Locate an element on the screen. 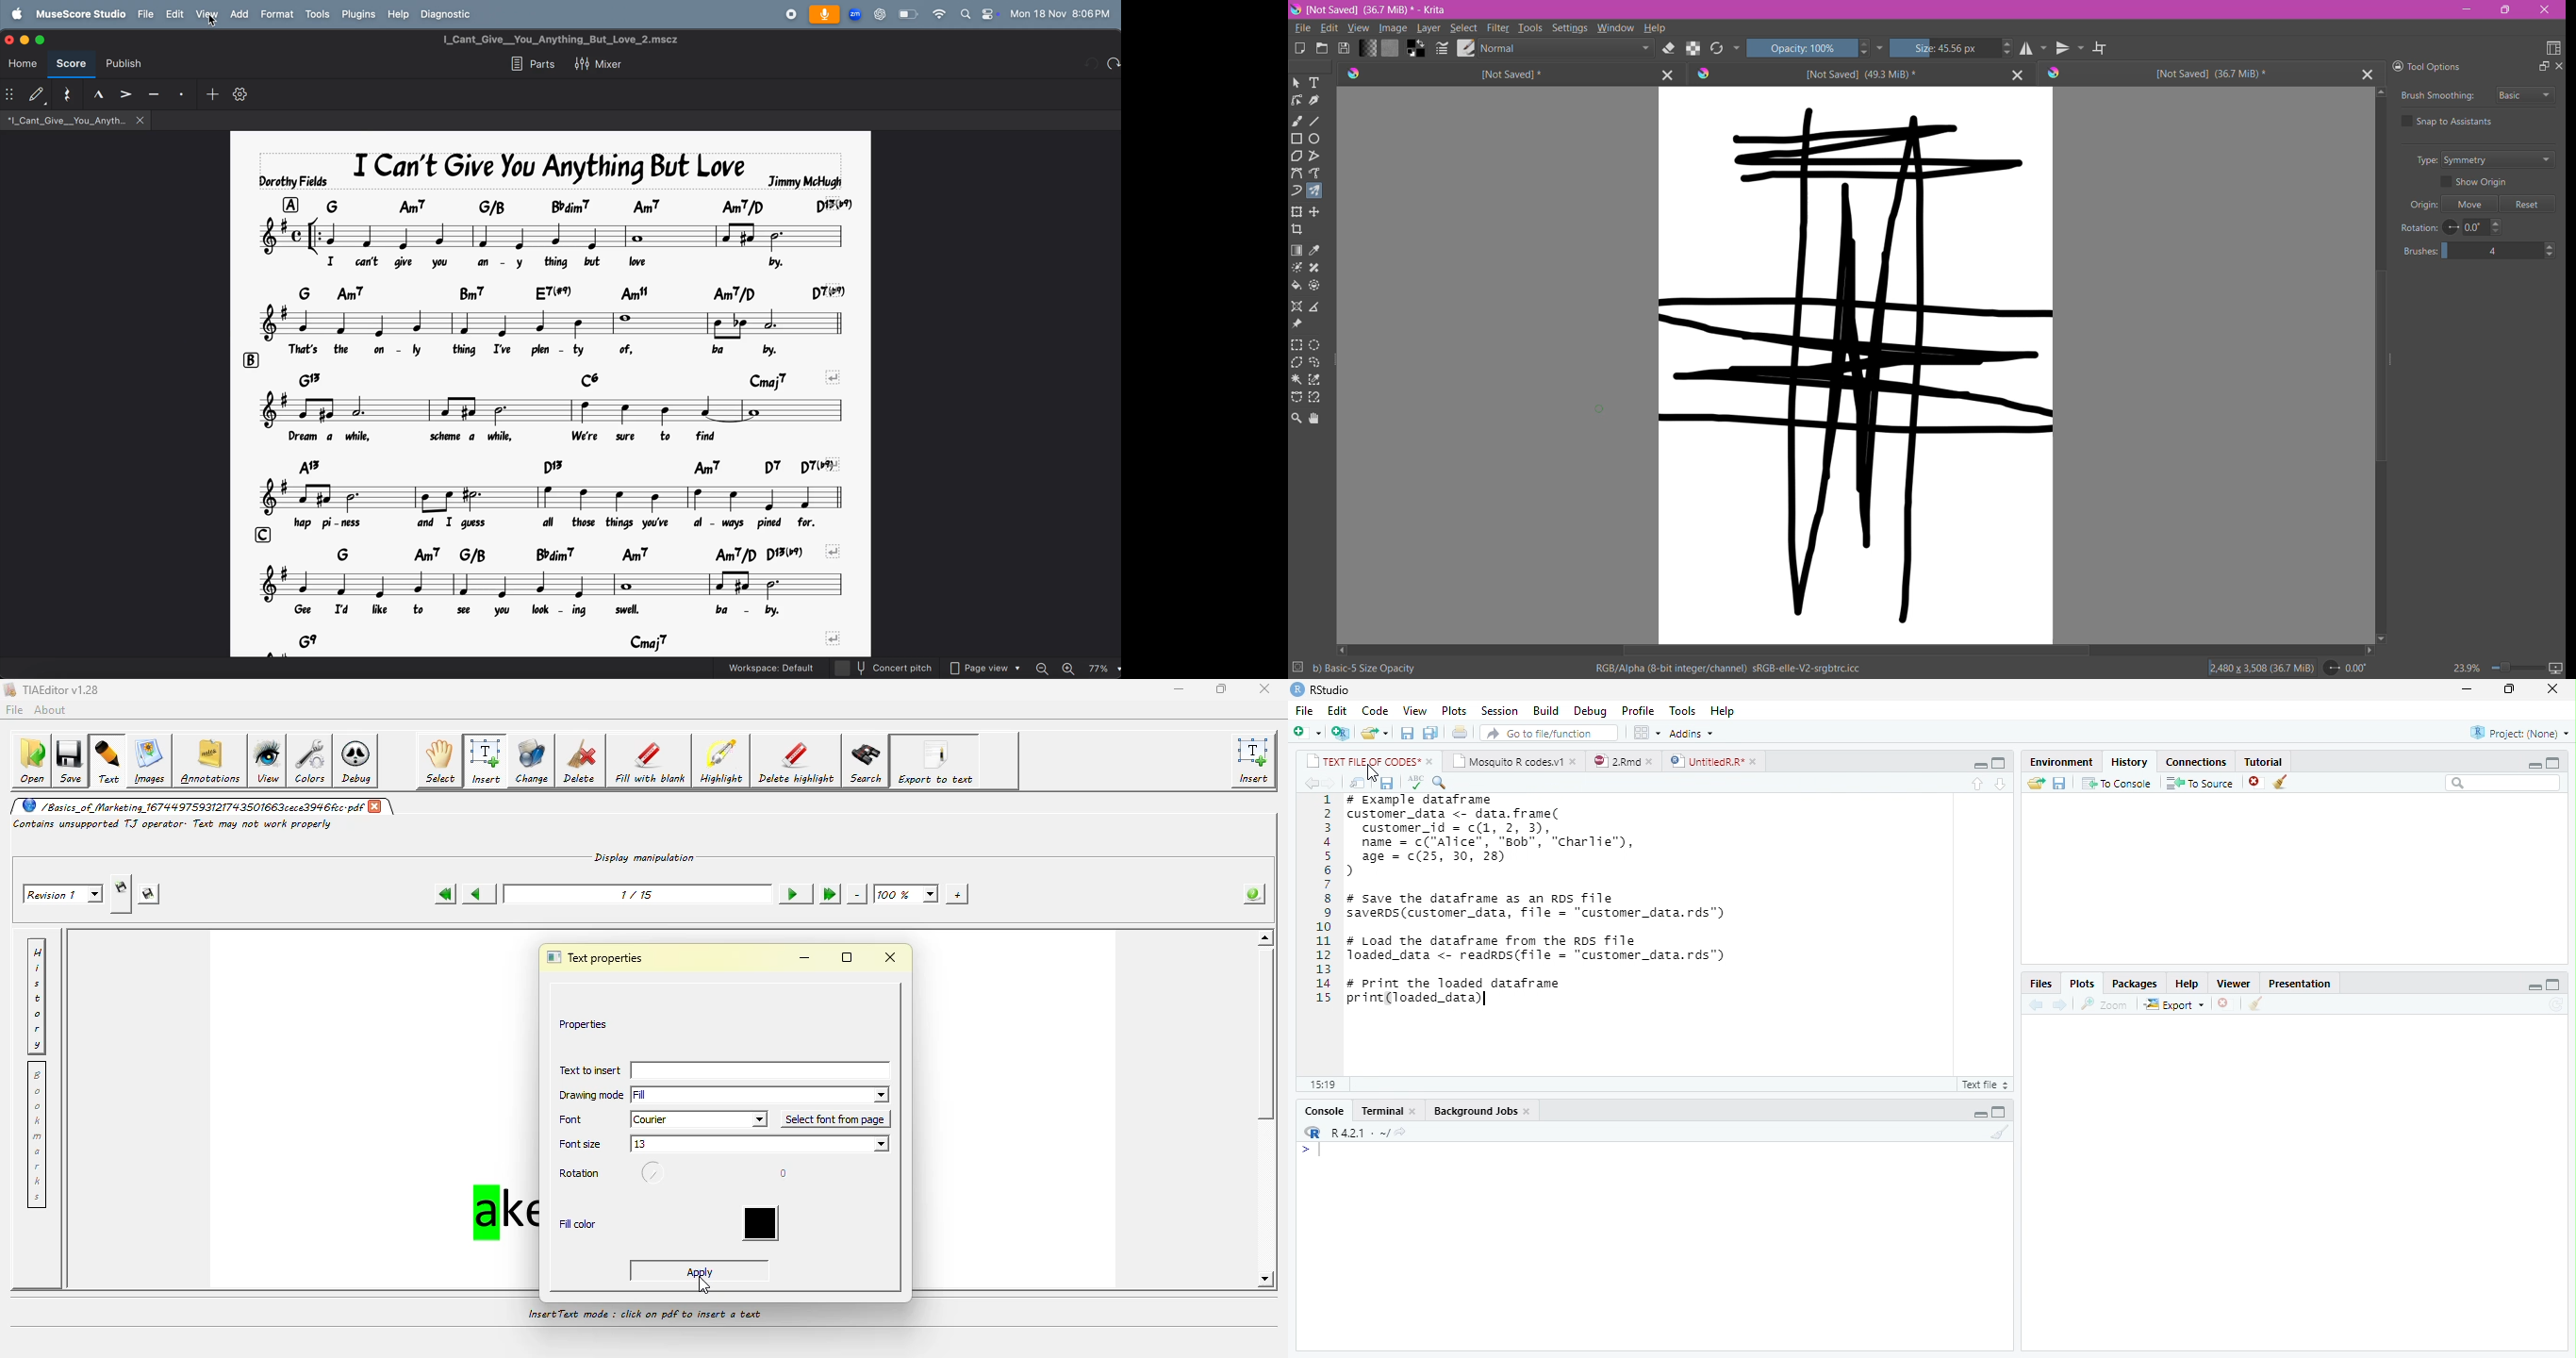 The width and height of the screenshot is (2576, 1372). Window is located at coordinates (1616, 27).